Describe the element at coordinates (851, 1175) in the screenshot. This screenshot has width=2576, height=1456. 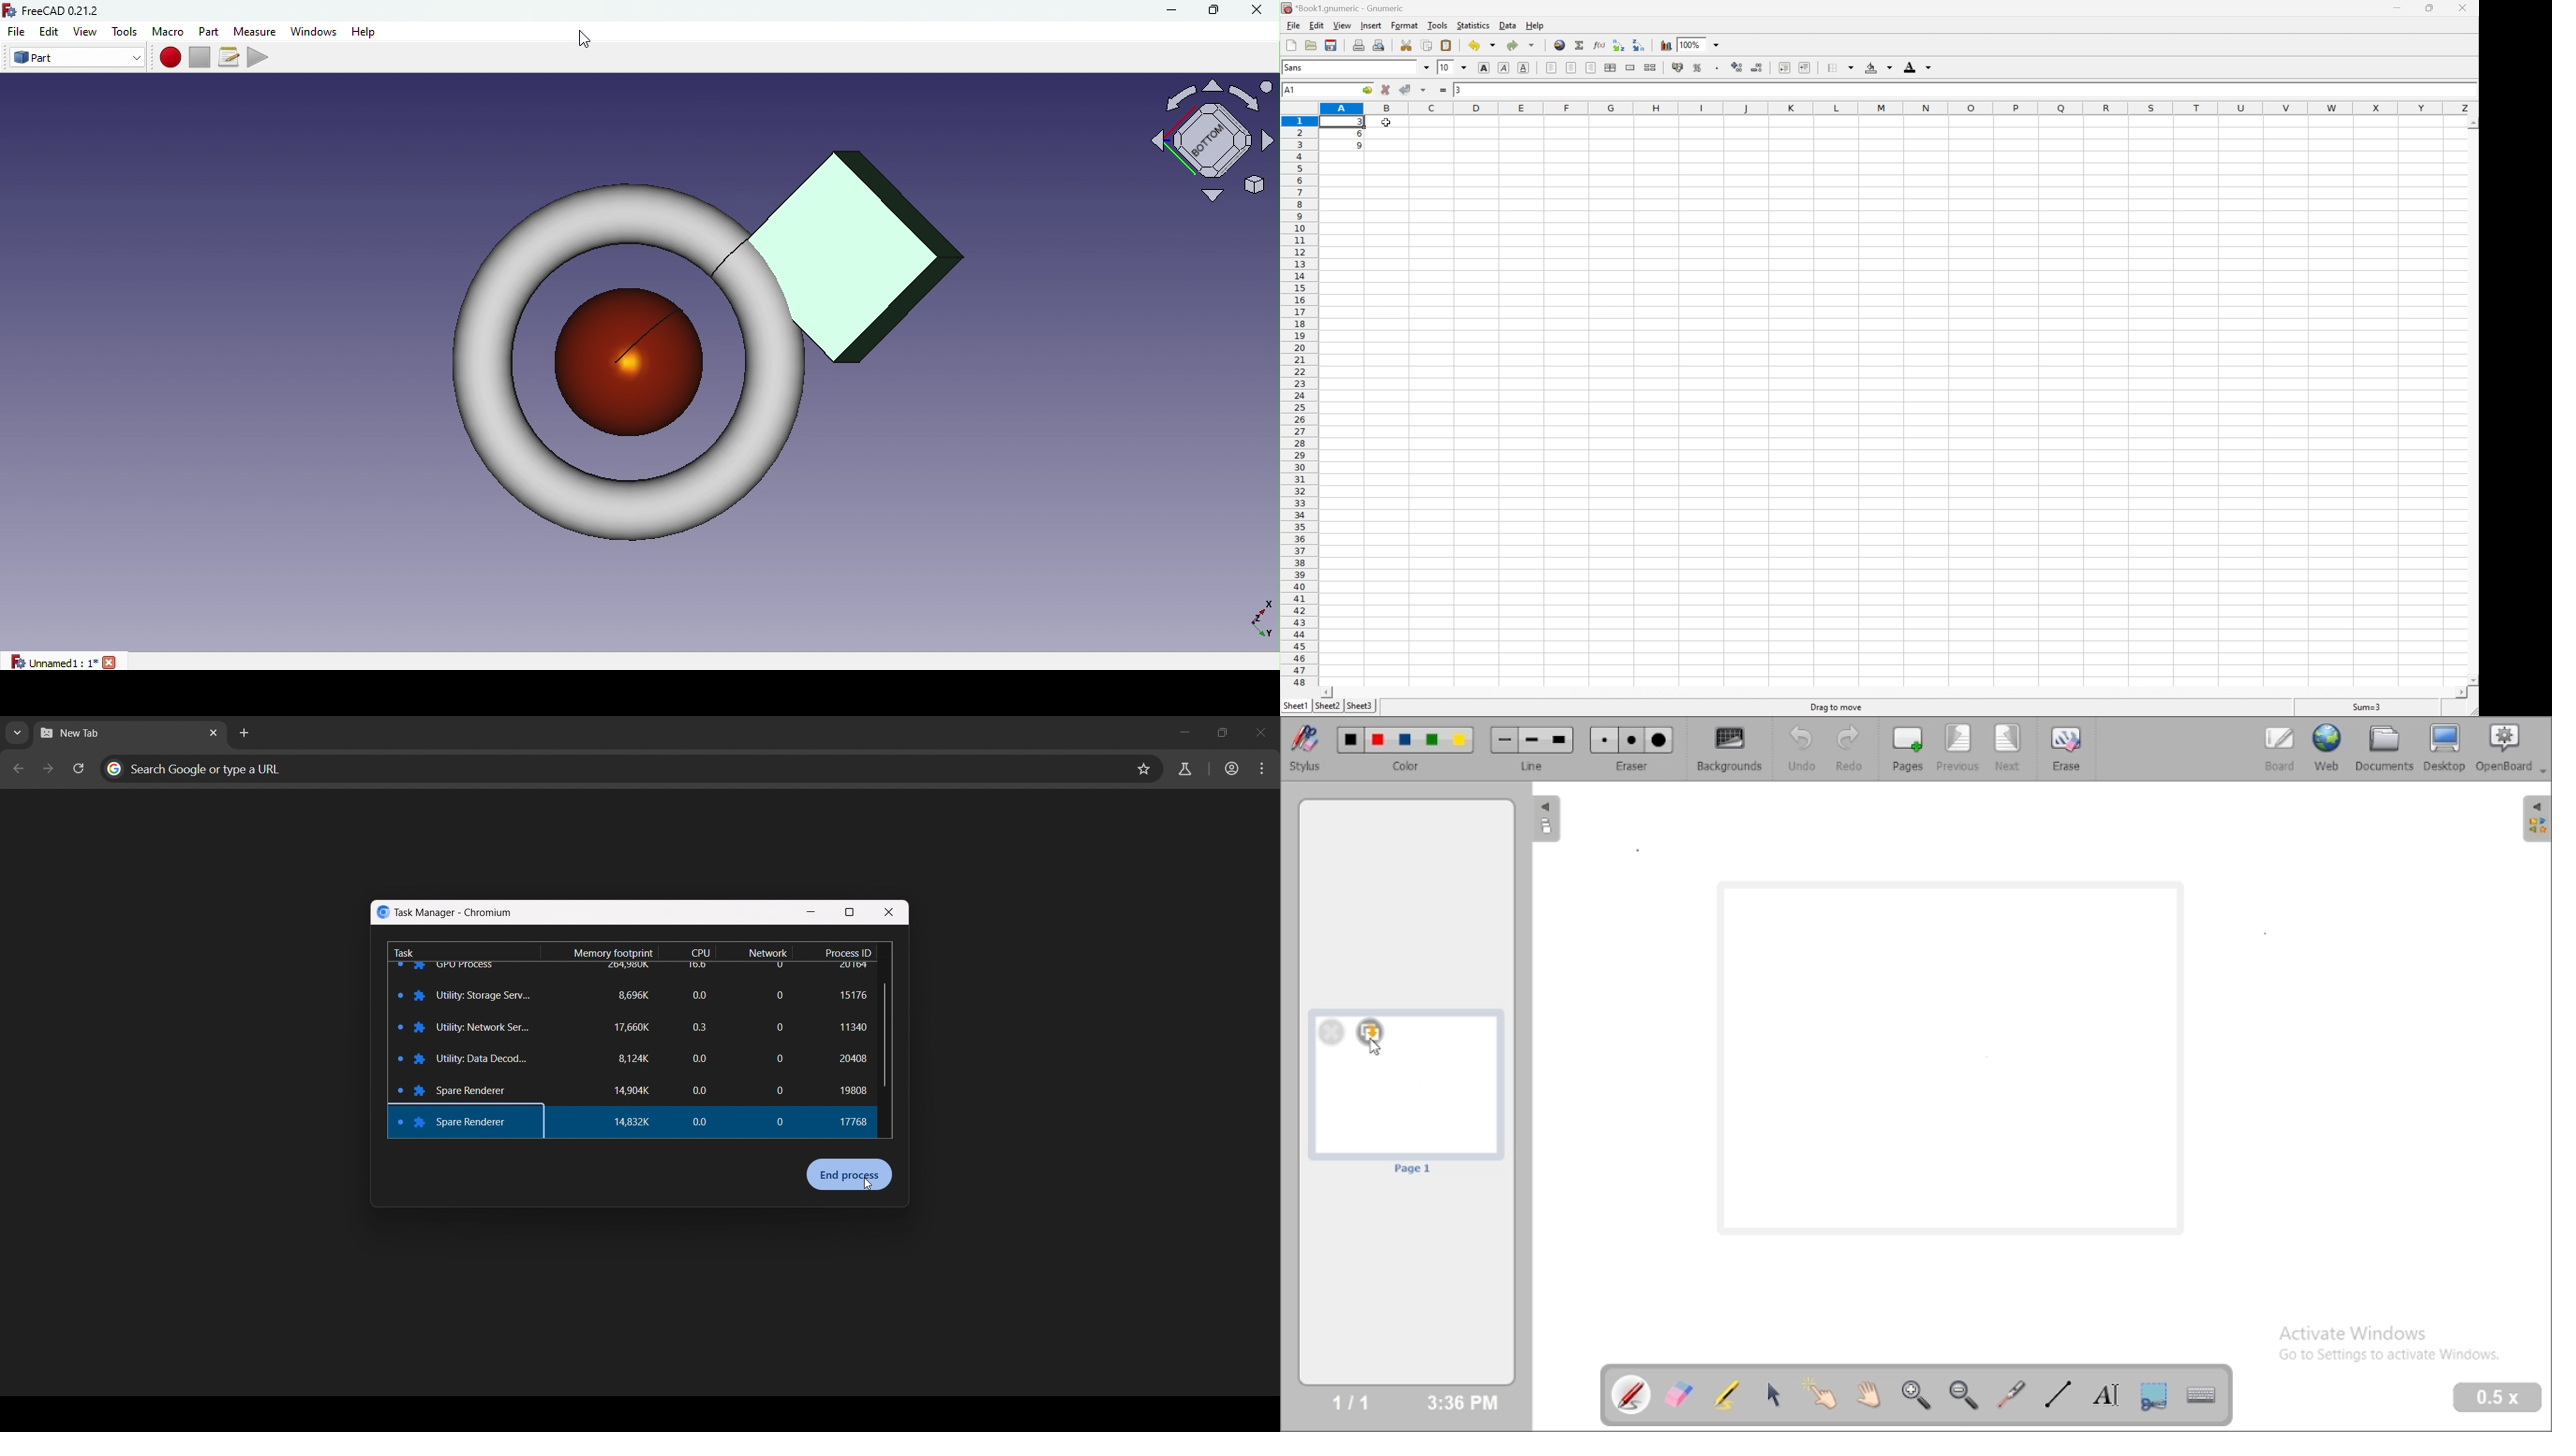
I see `end process` at that location.